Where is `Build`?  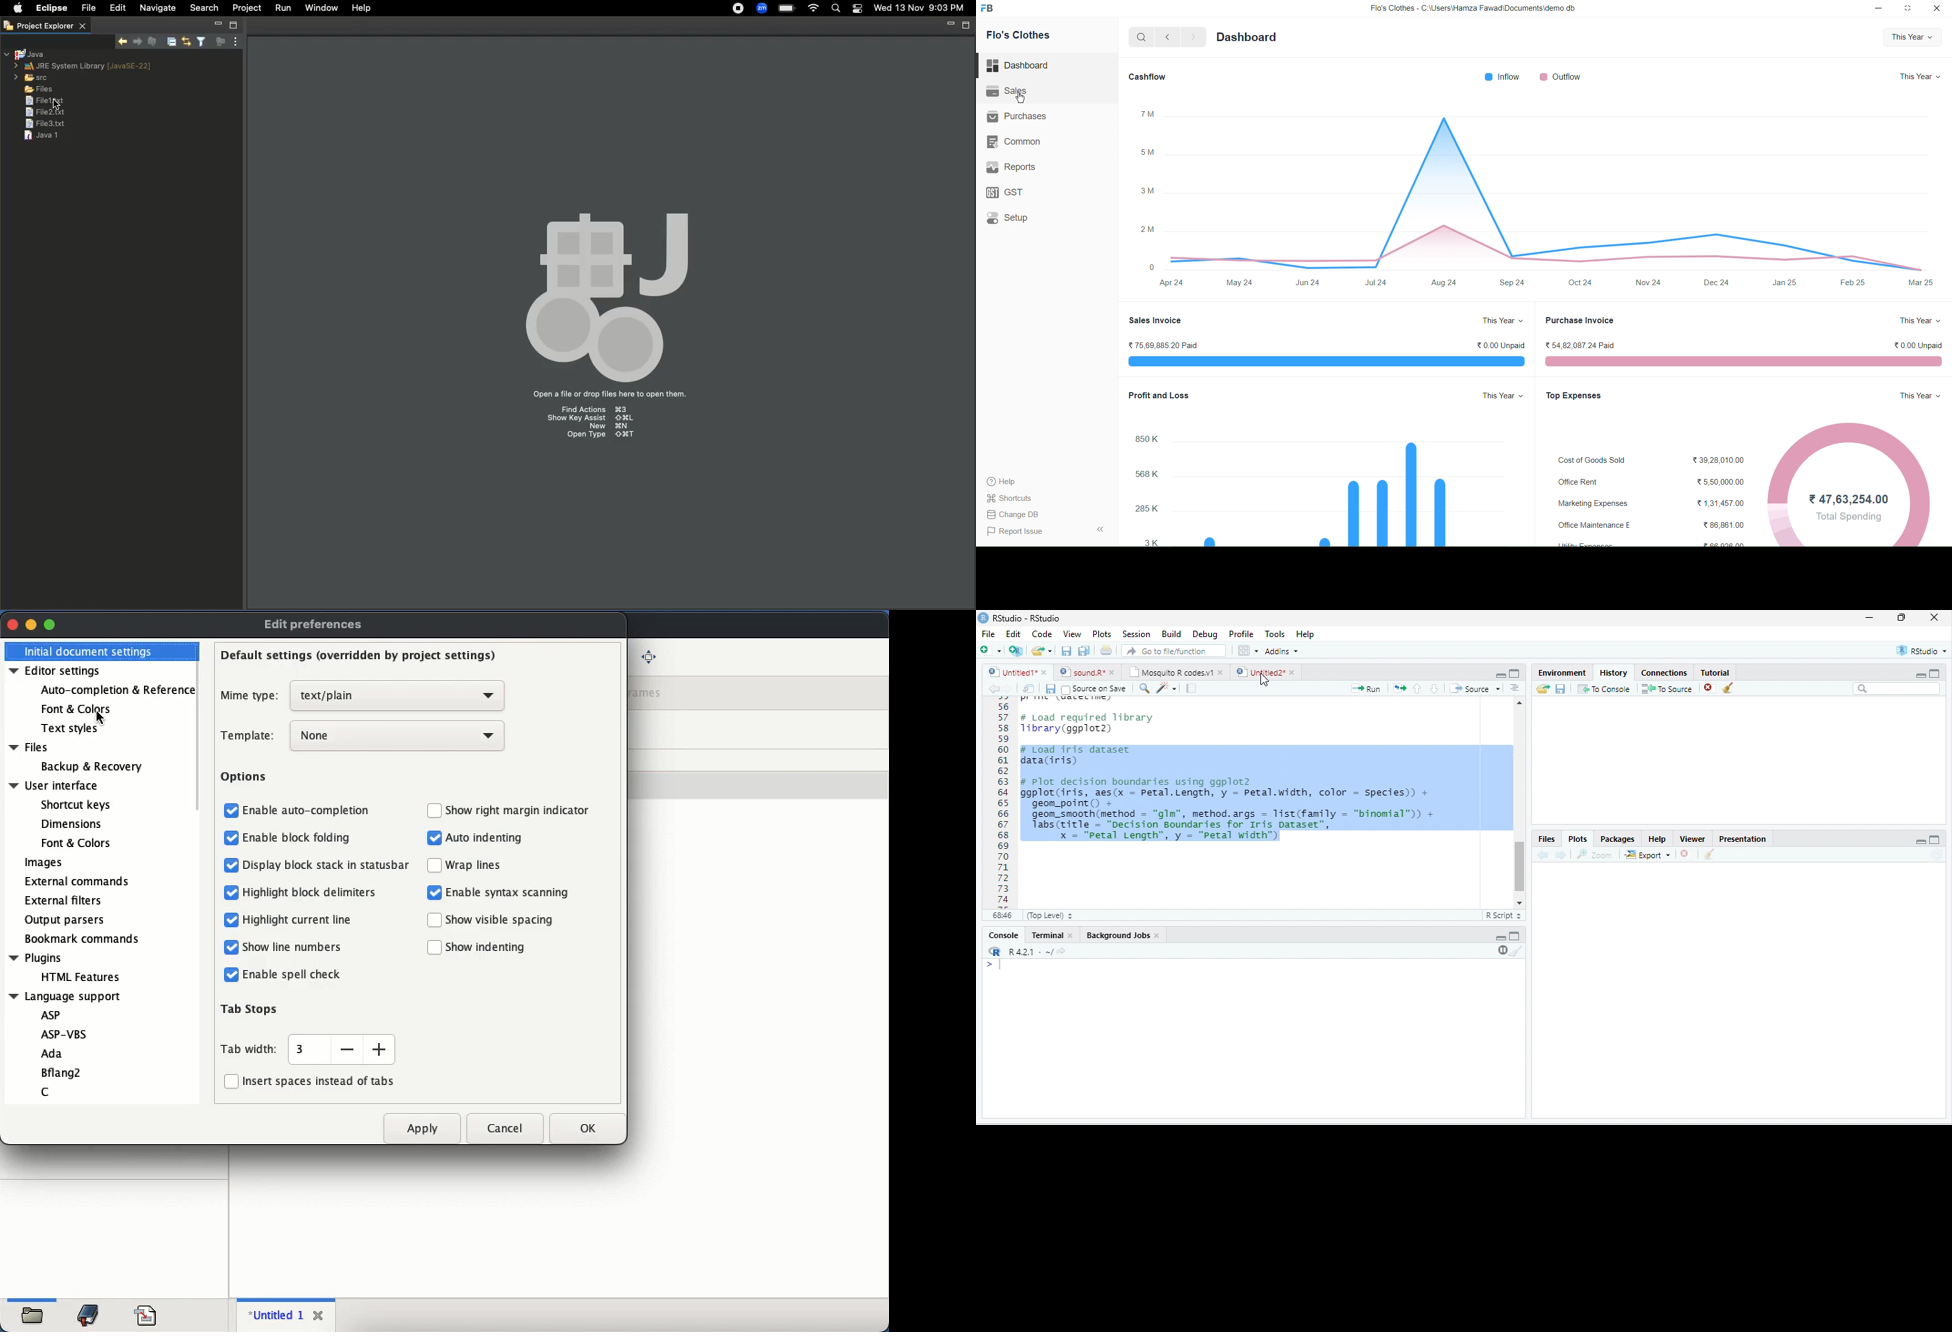
Build is located at coordinates (1172, 634).